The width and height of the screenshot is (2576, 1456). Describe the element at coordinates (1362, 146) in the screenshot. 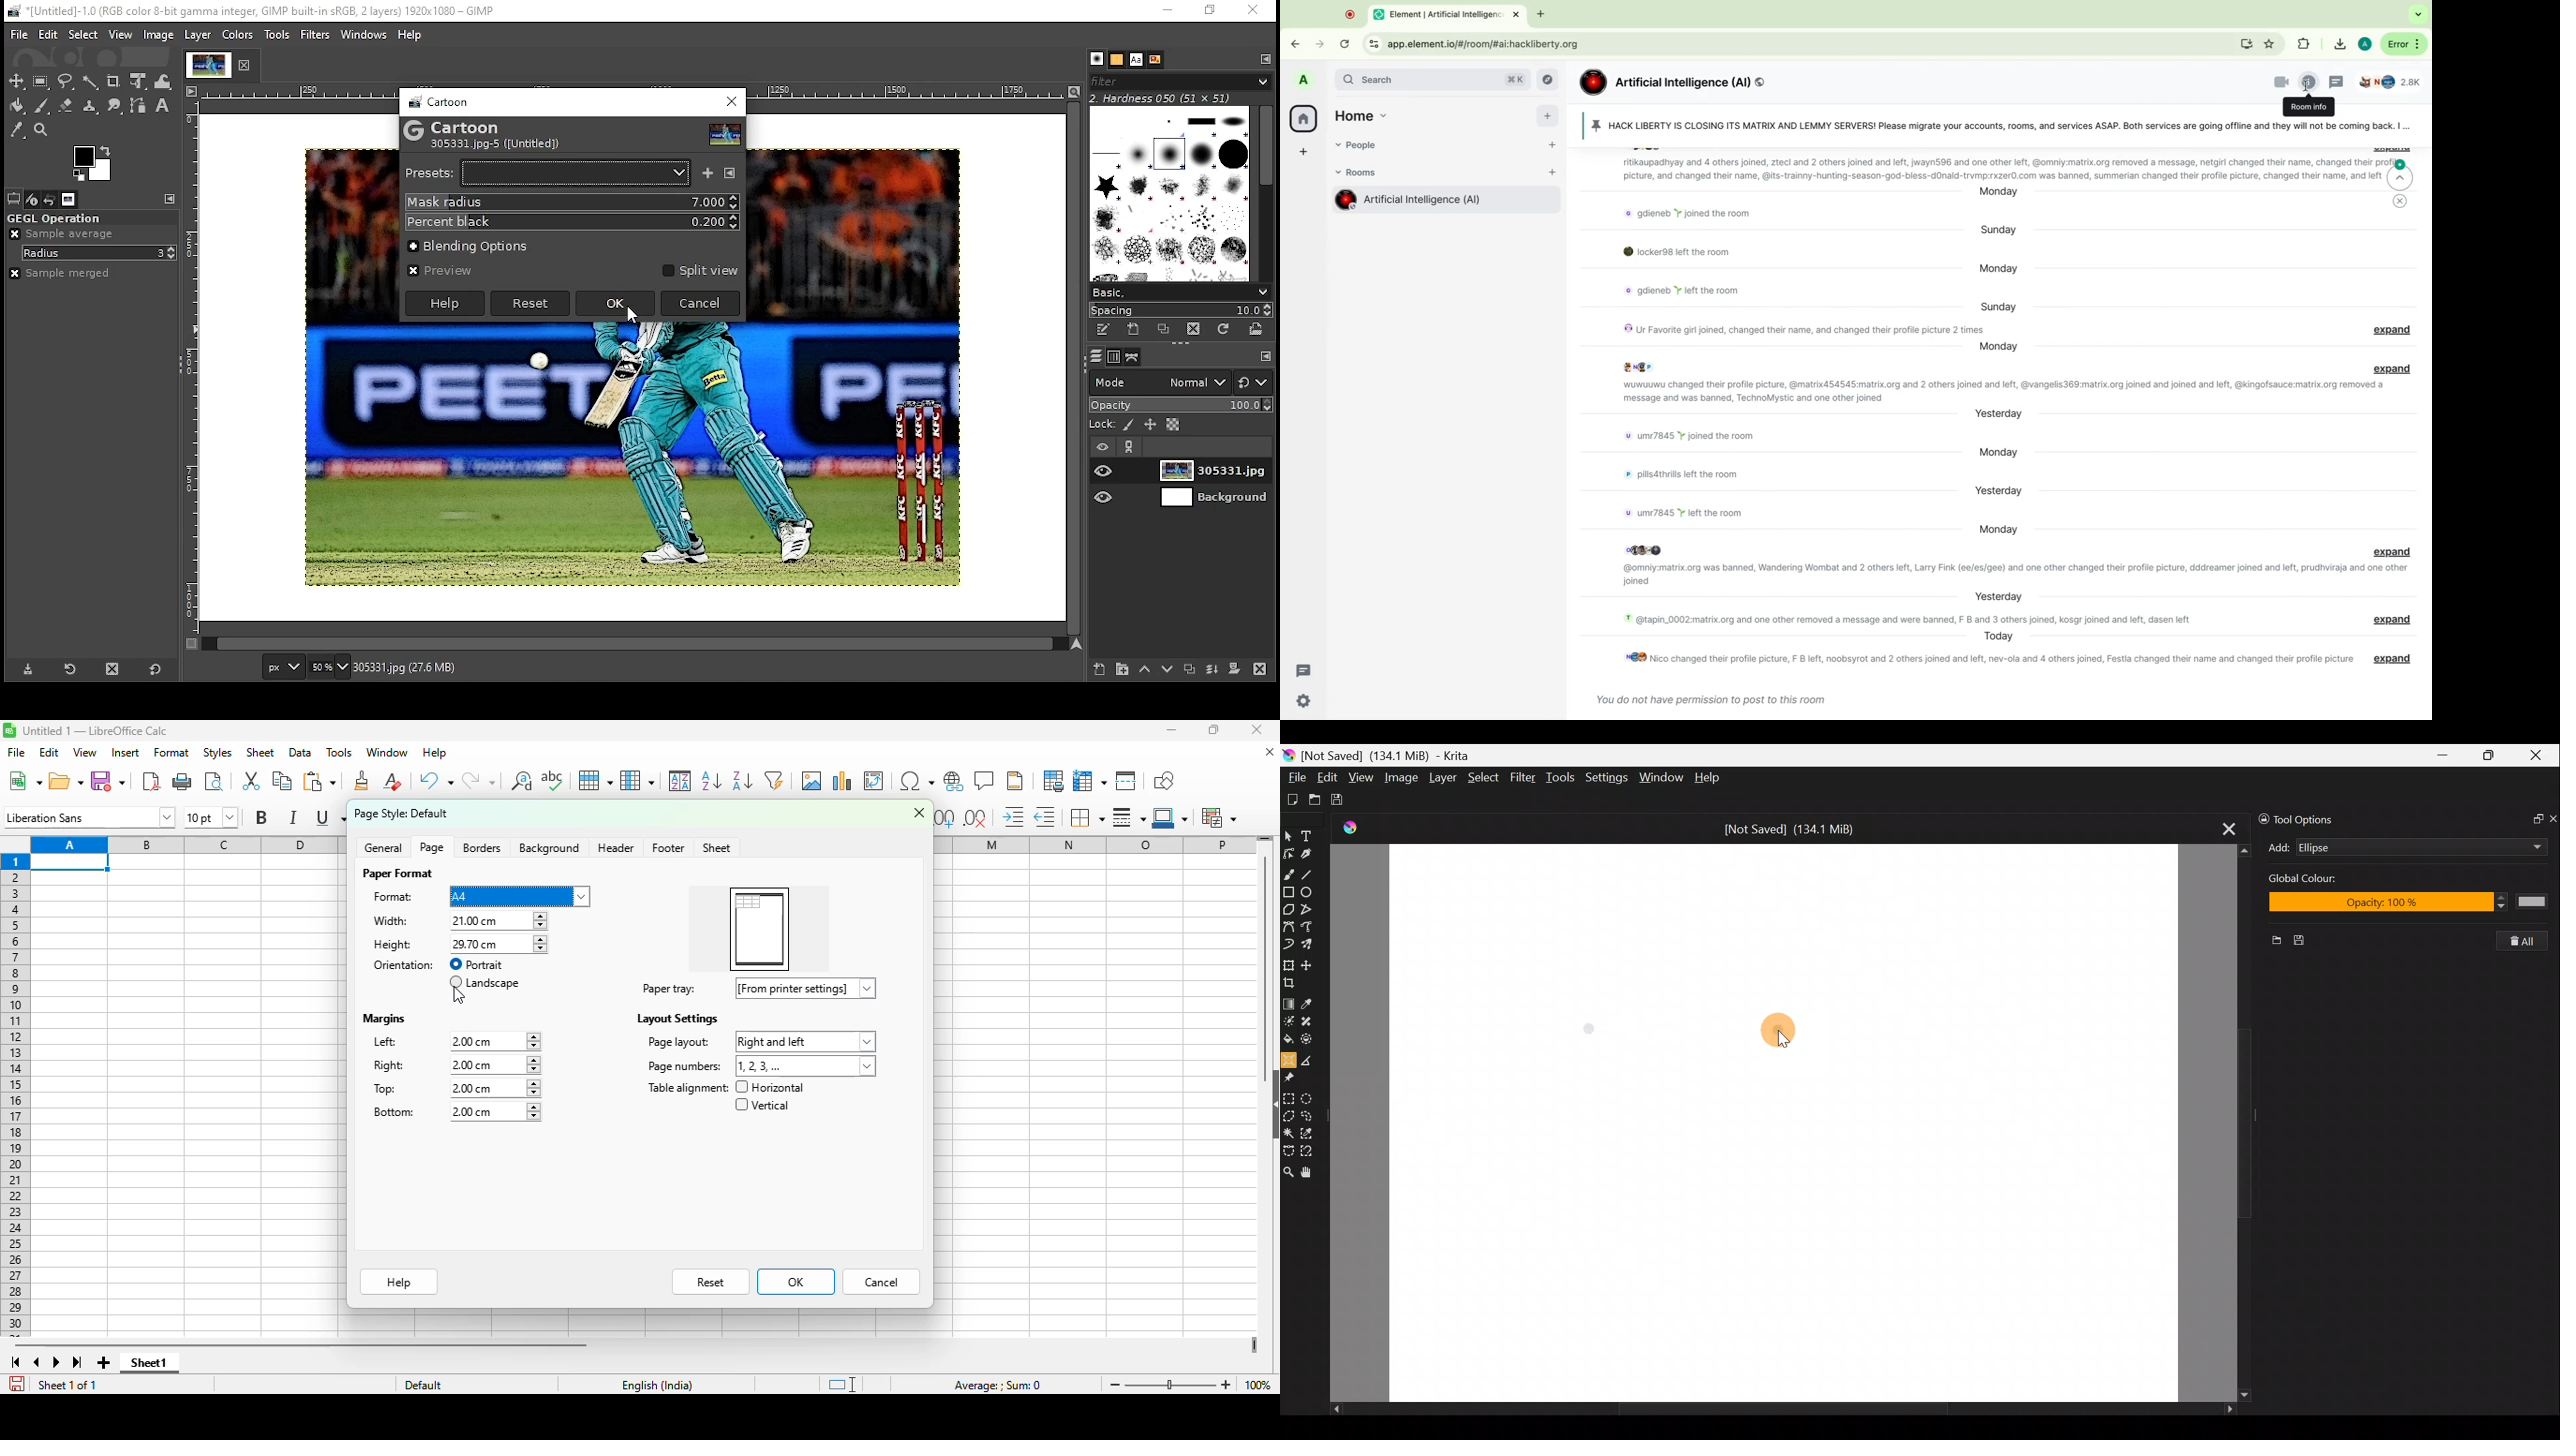

I see `people` at that location.